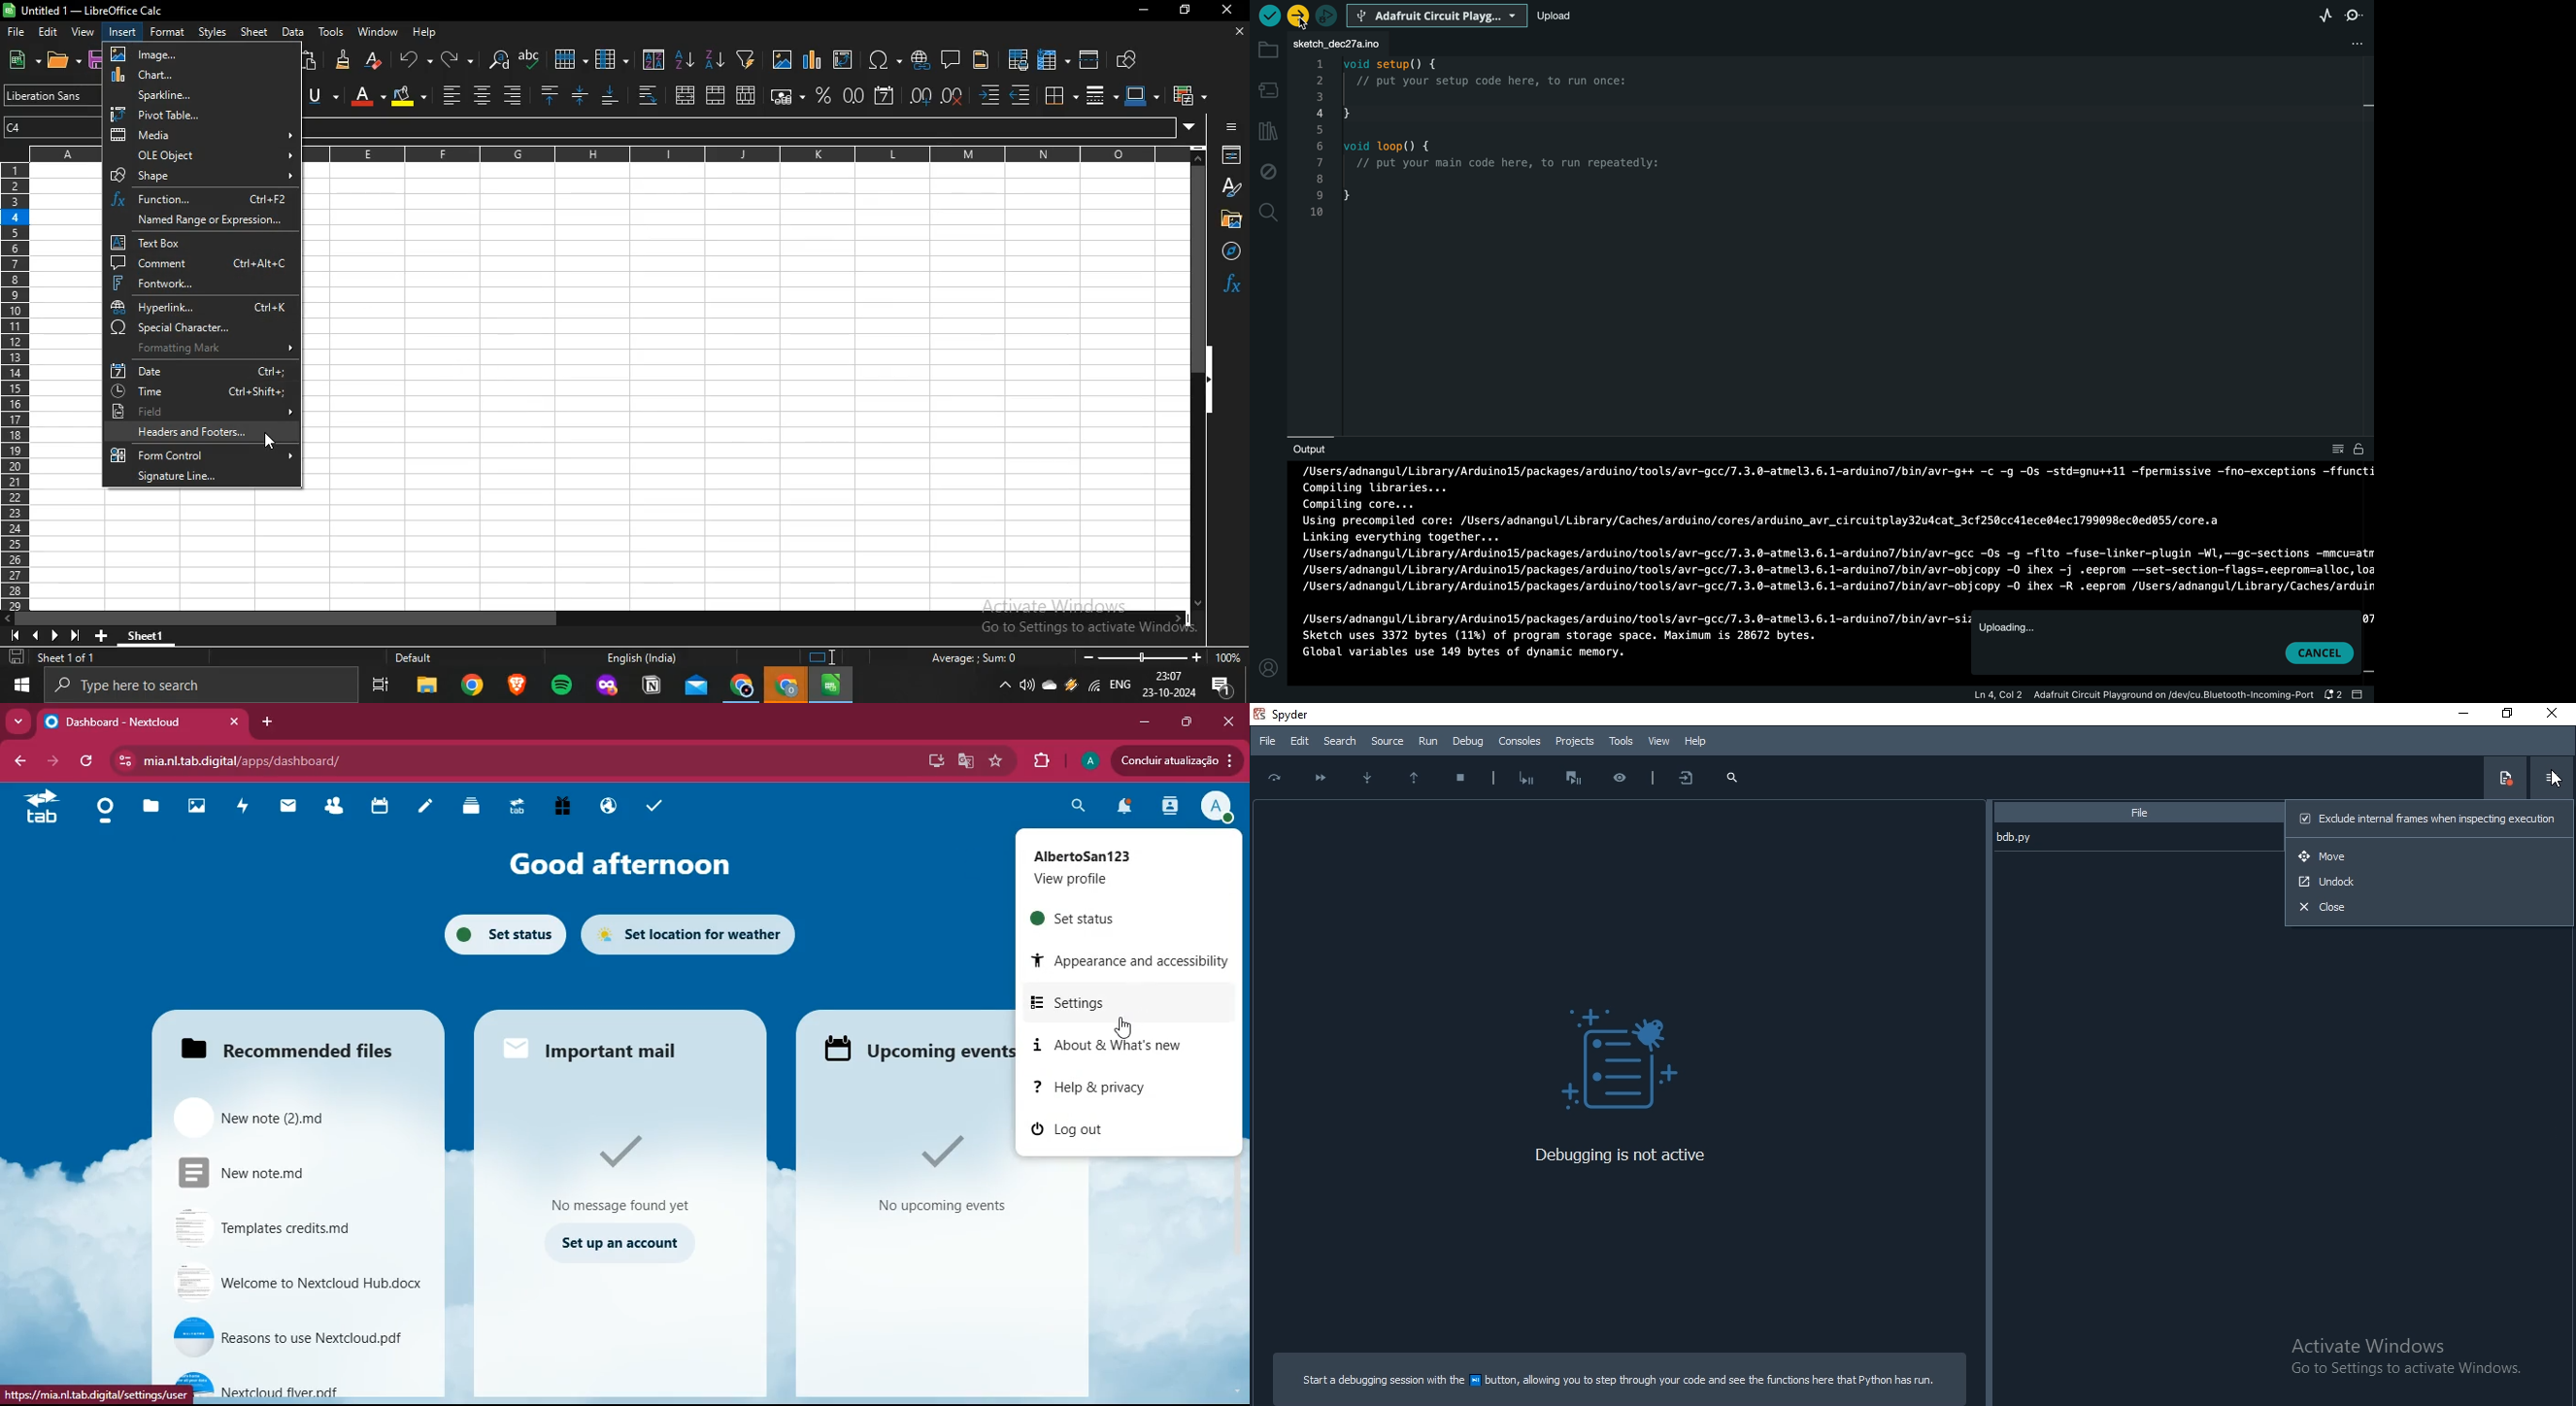 The height and width of the screenshot is (1428, 2576). I want to click on volume, so click(1028, 686).